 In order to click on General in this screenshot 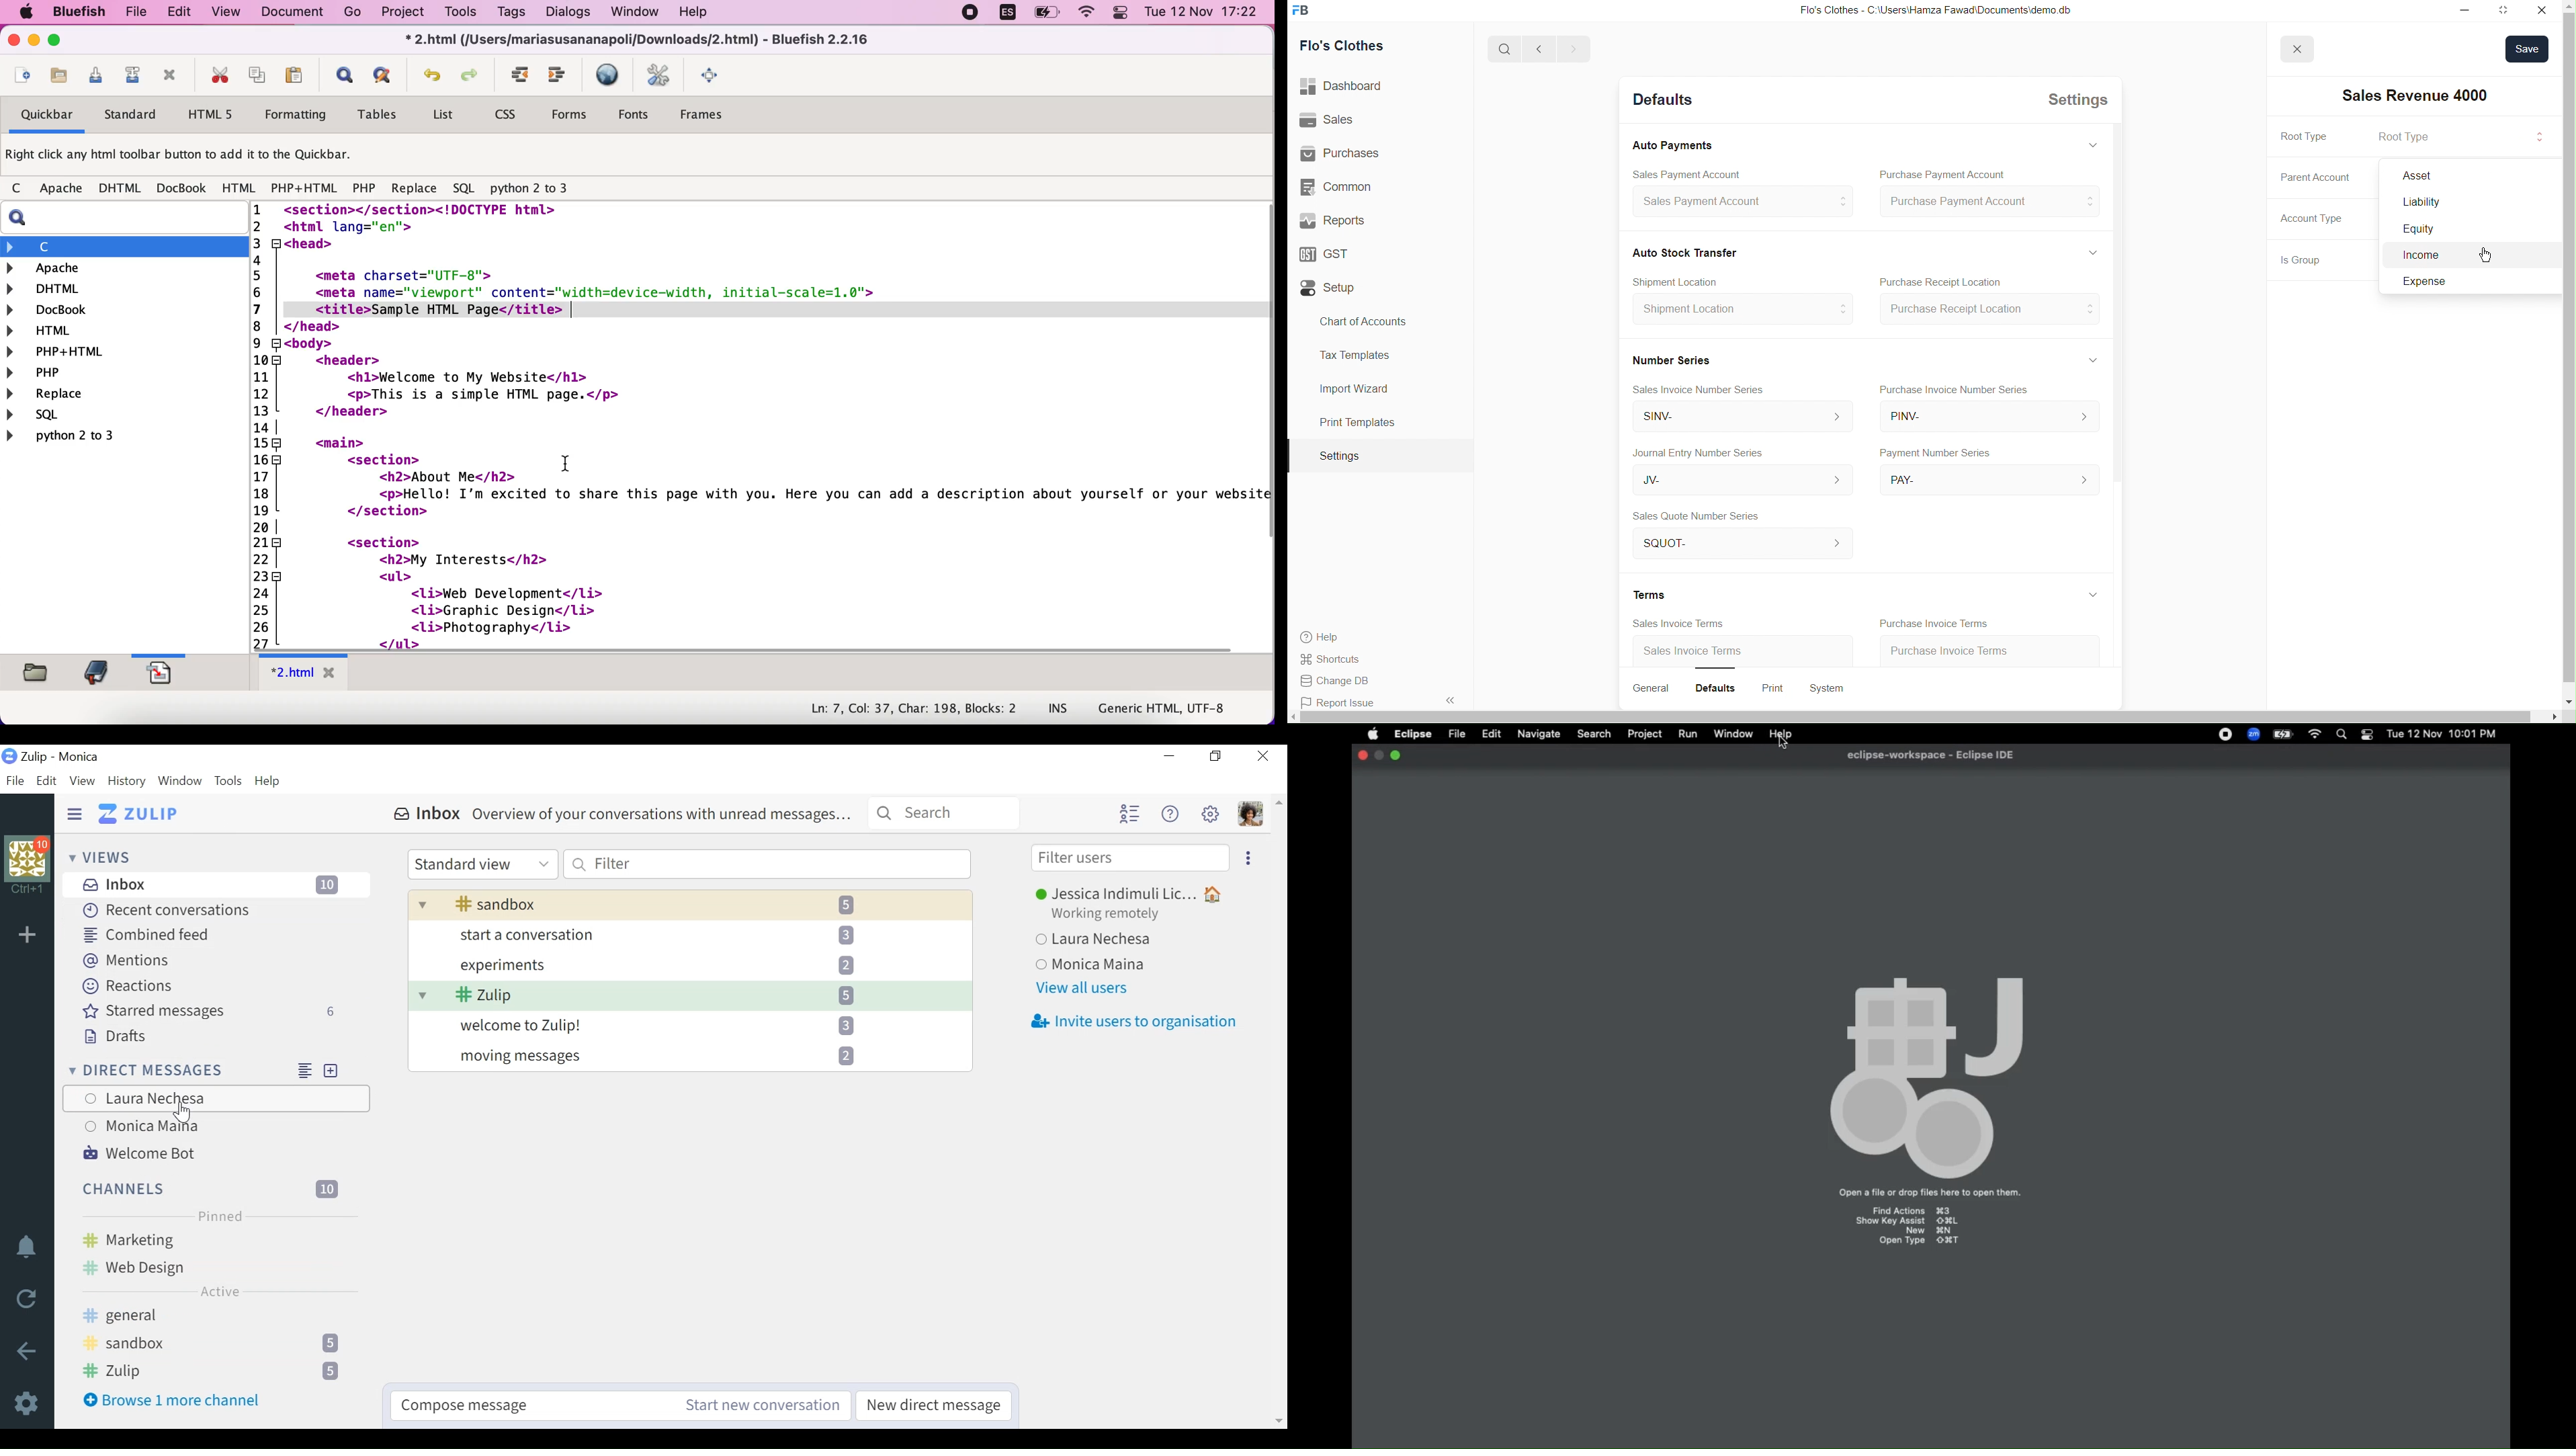, I will do `click(1660, 688)`.